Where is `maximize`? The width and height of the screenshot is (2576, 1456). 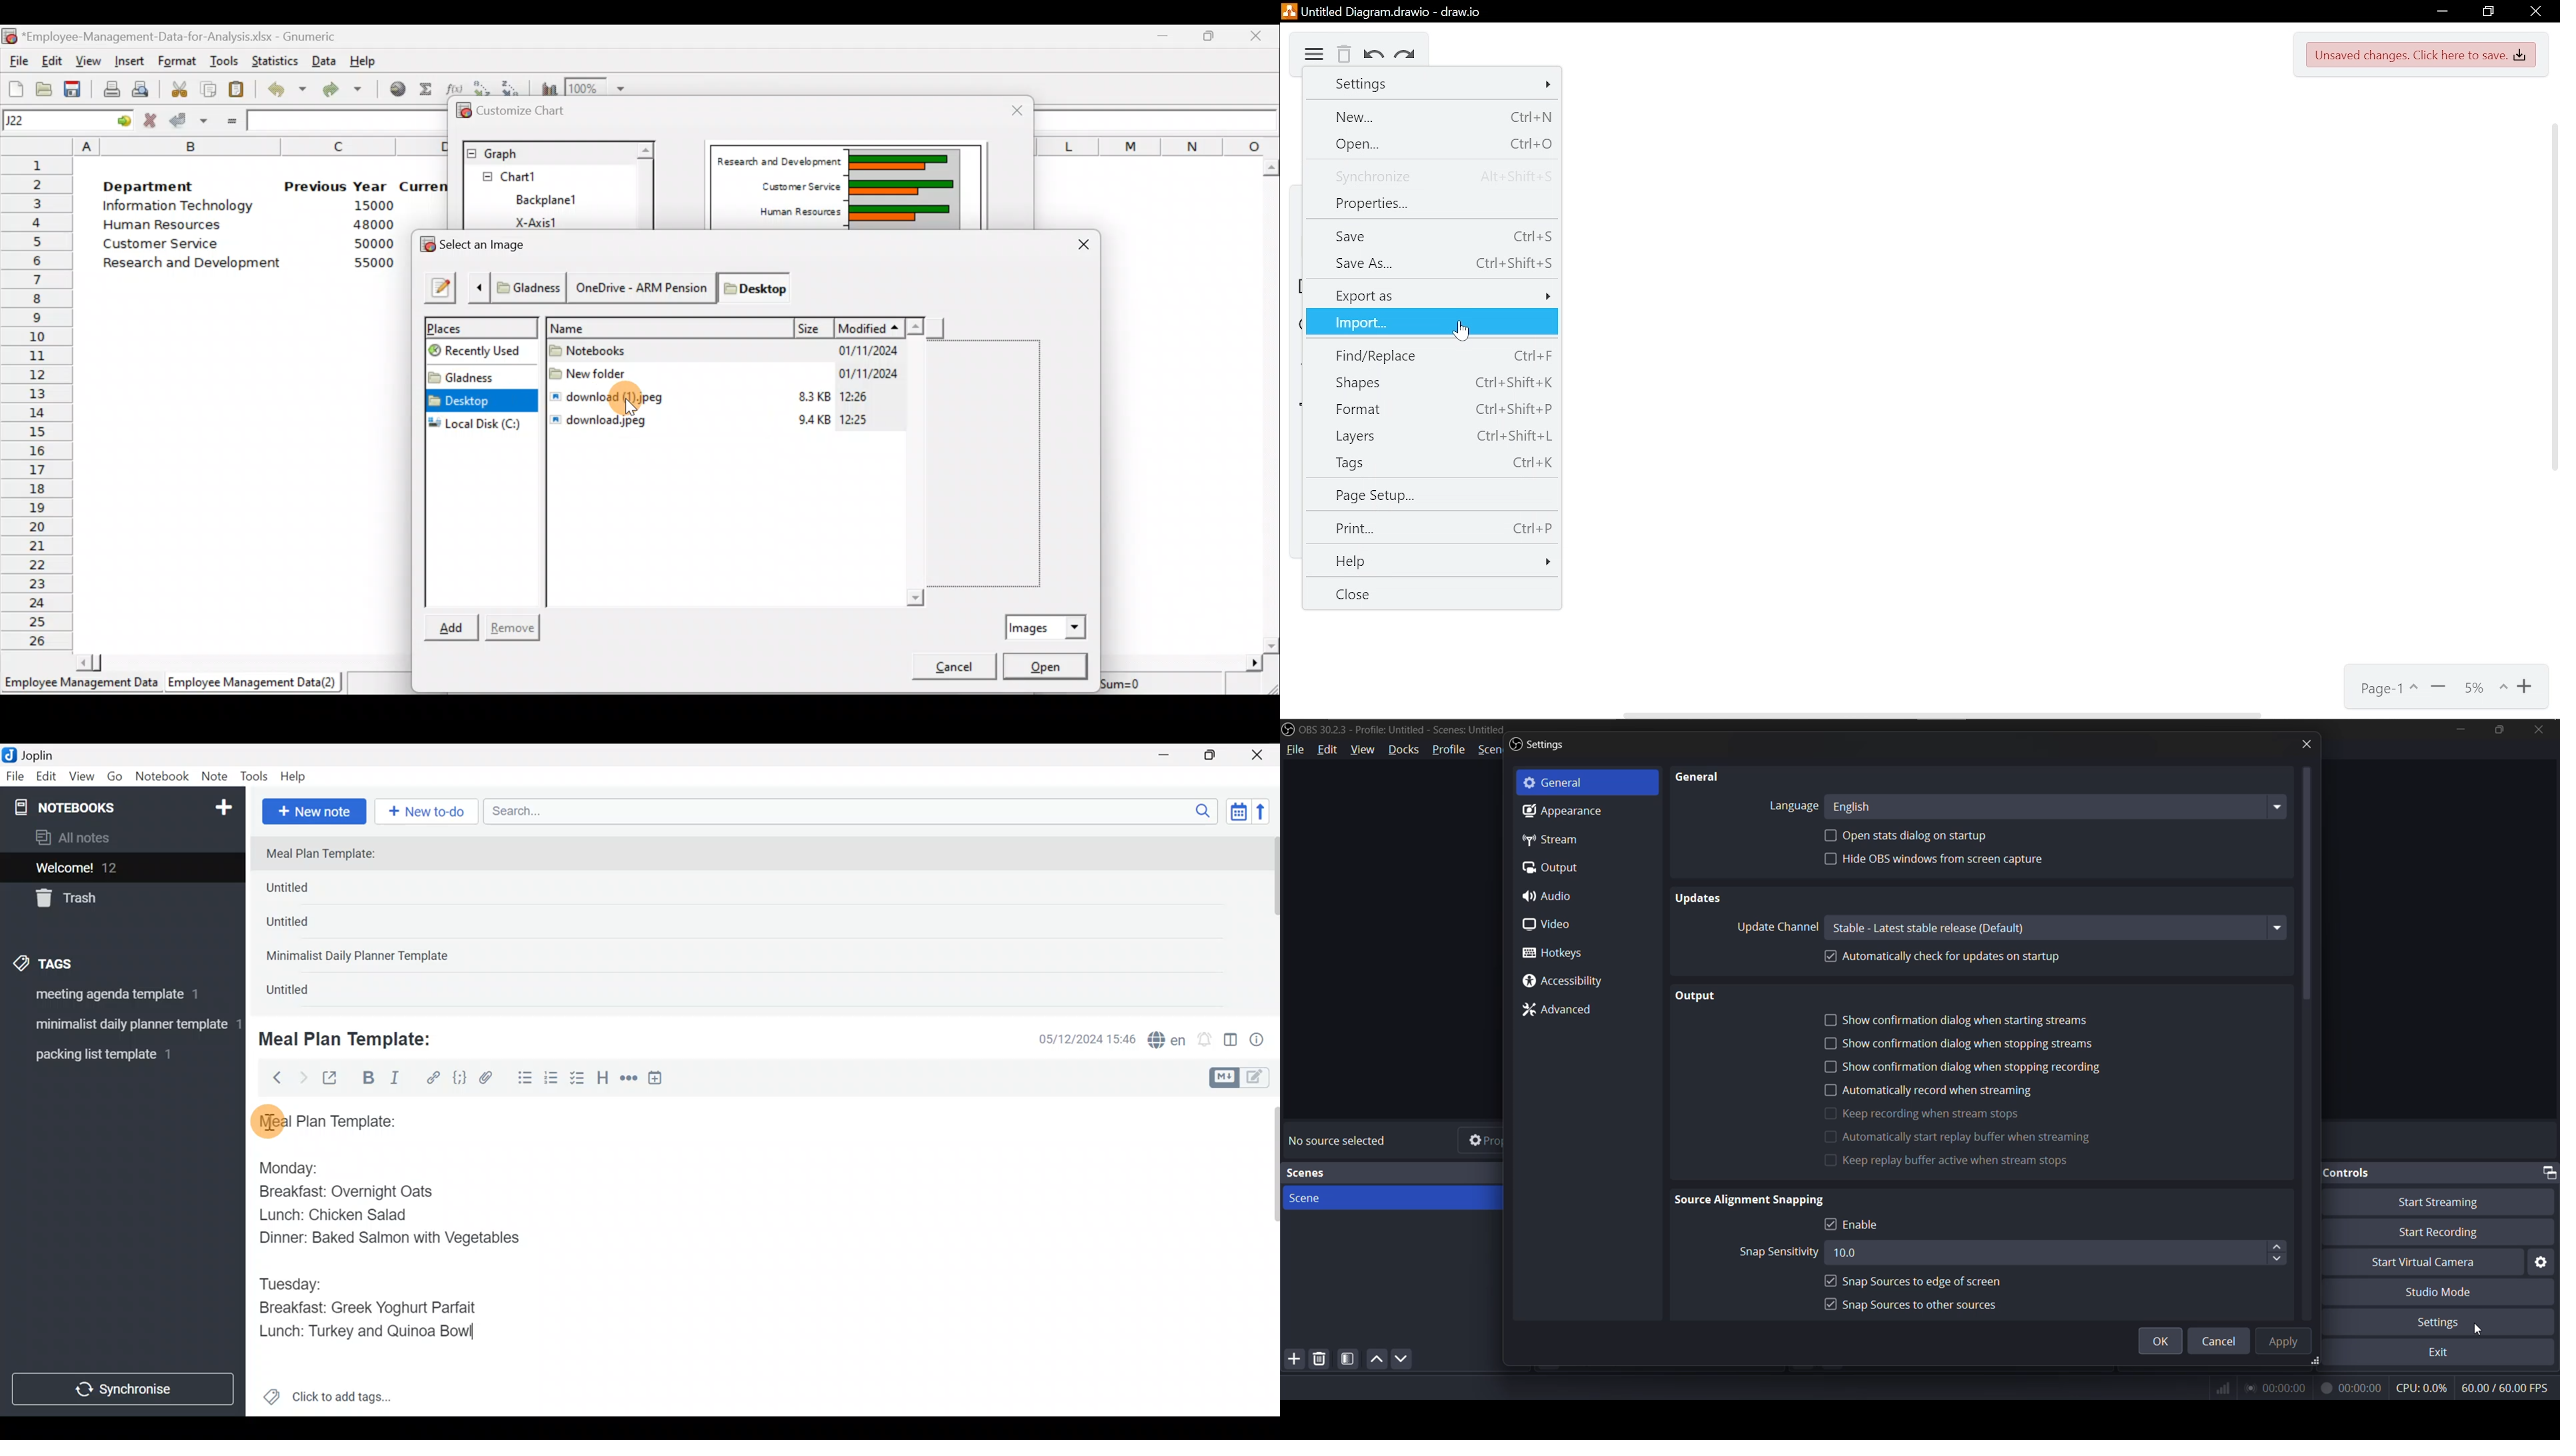
maximize is located at coordinates (2499, 730).